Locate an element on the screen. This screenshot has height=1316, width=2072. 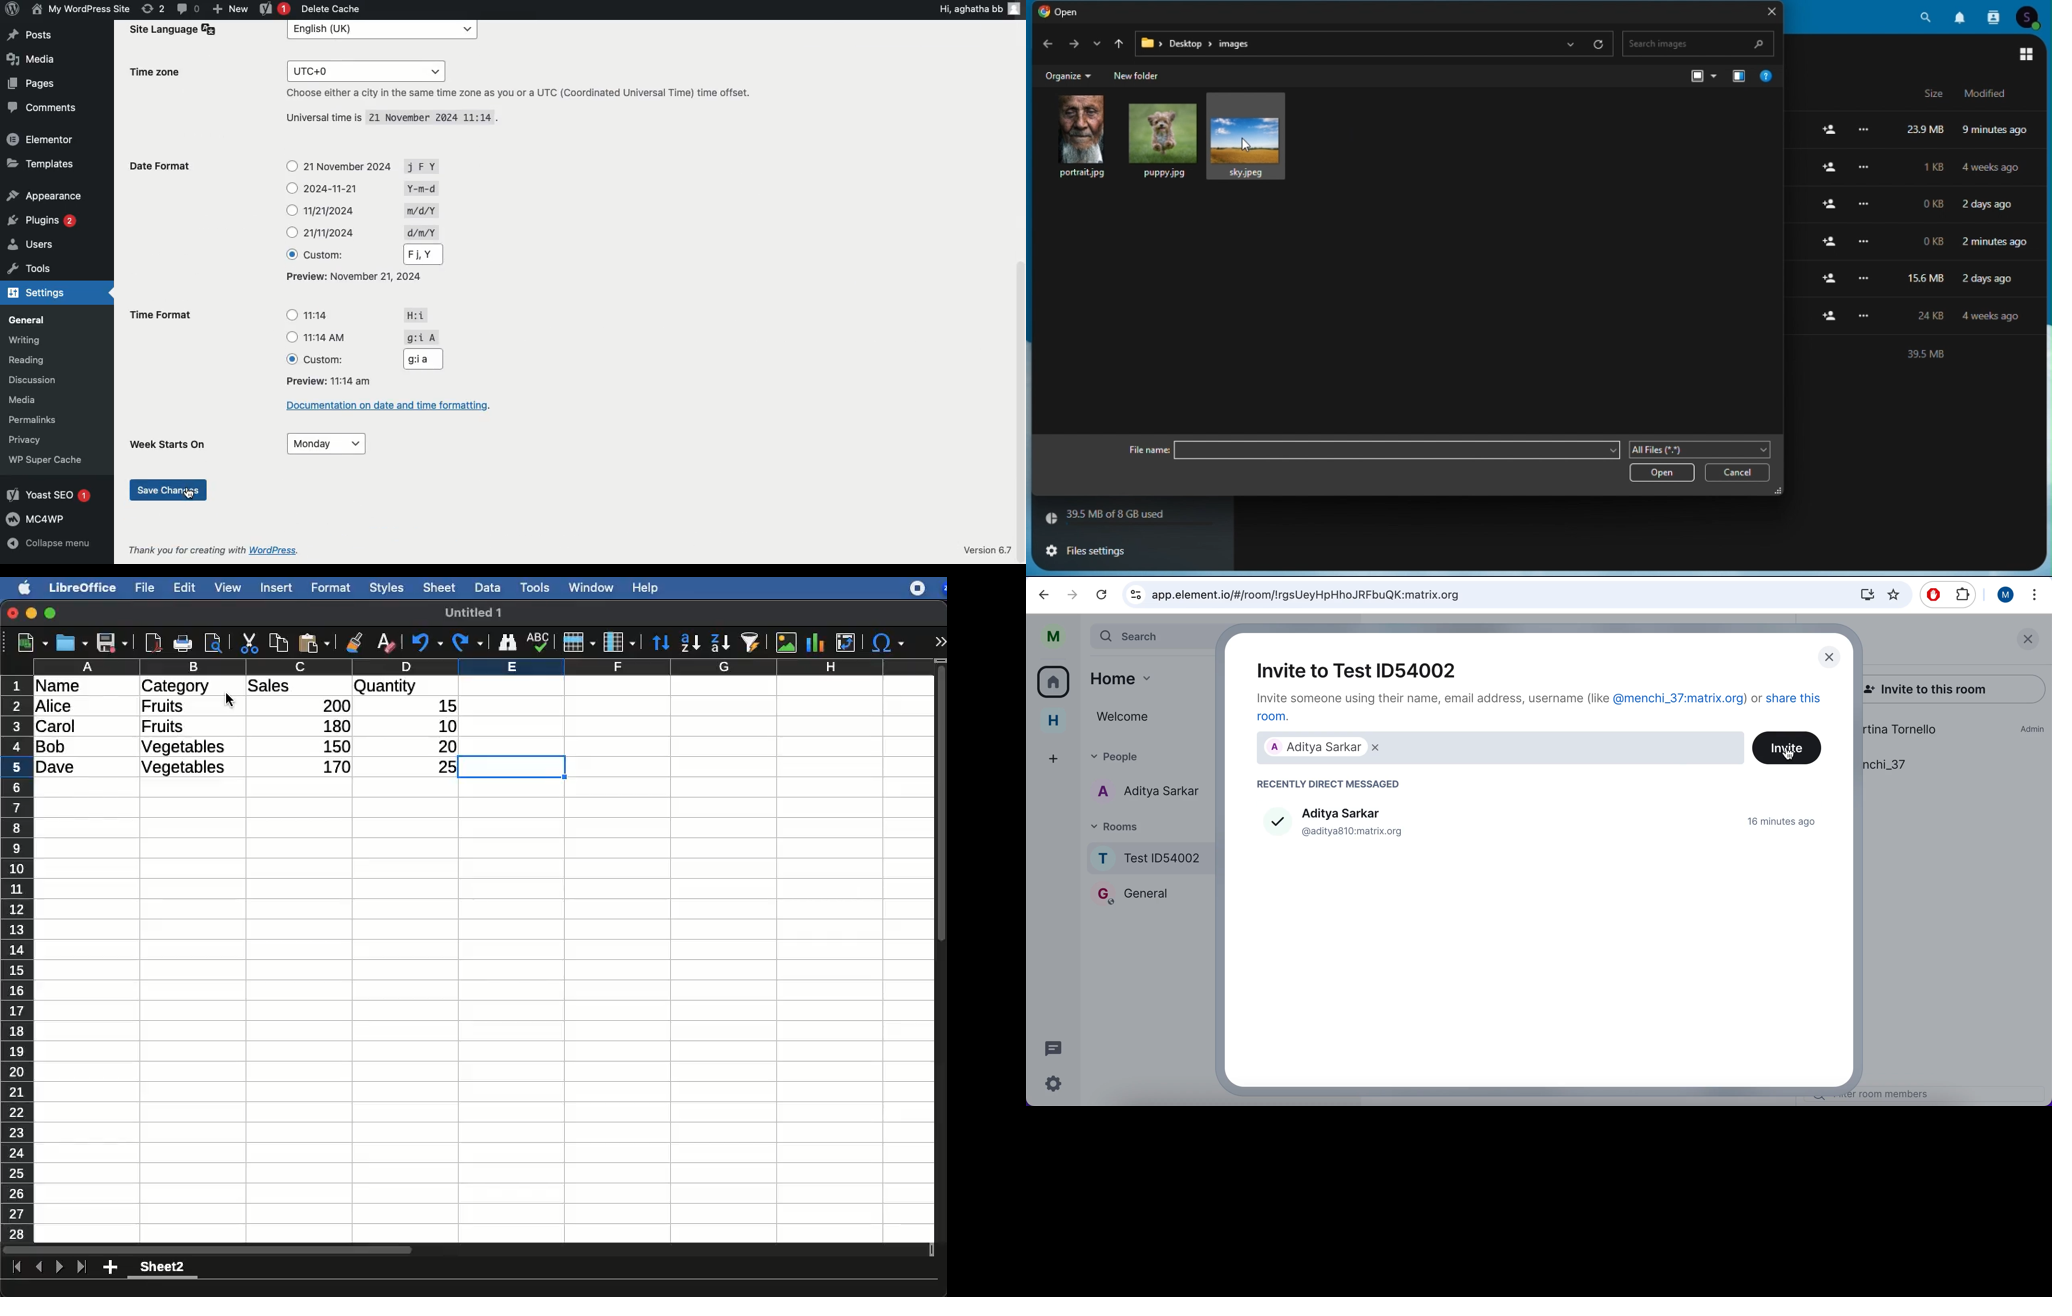
file is located at coordinates (142, 588).